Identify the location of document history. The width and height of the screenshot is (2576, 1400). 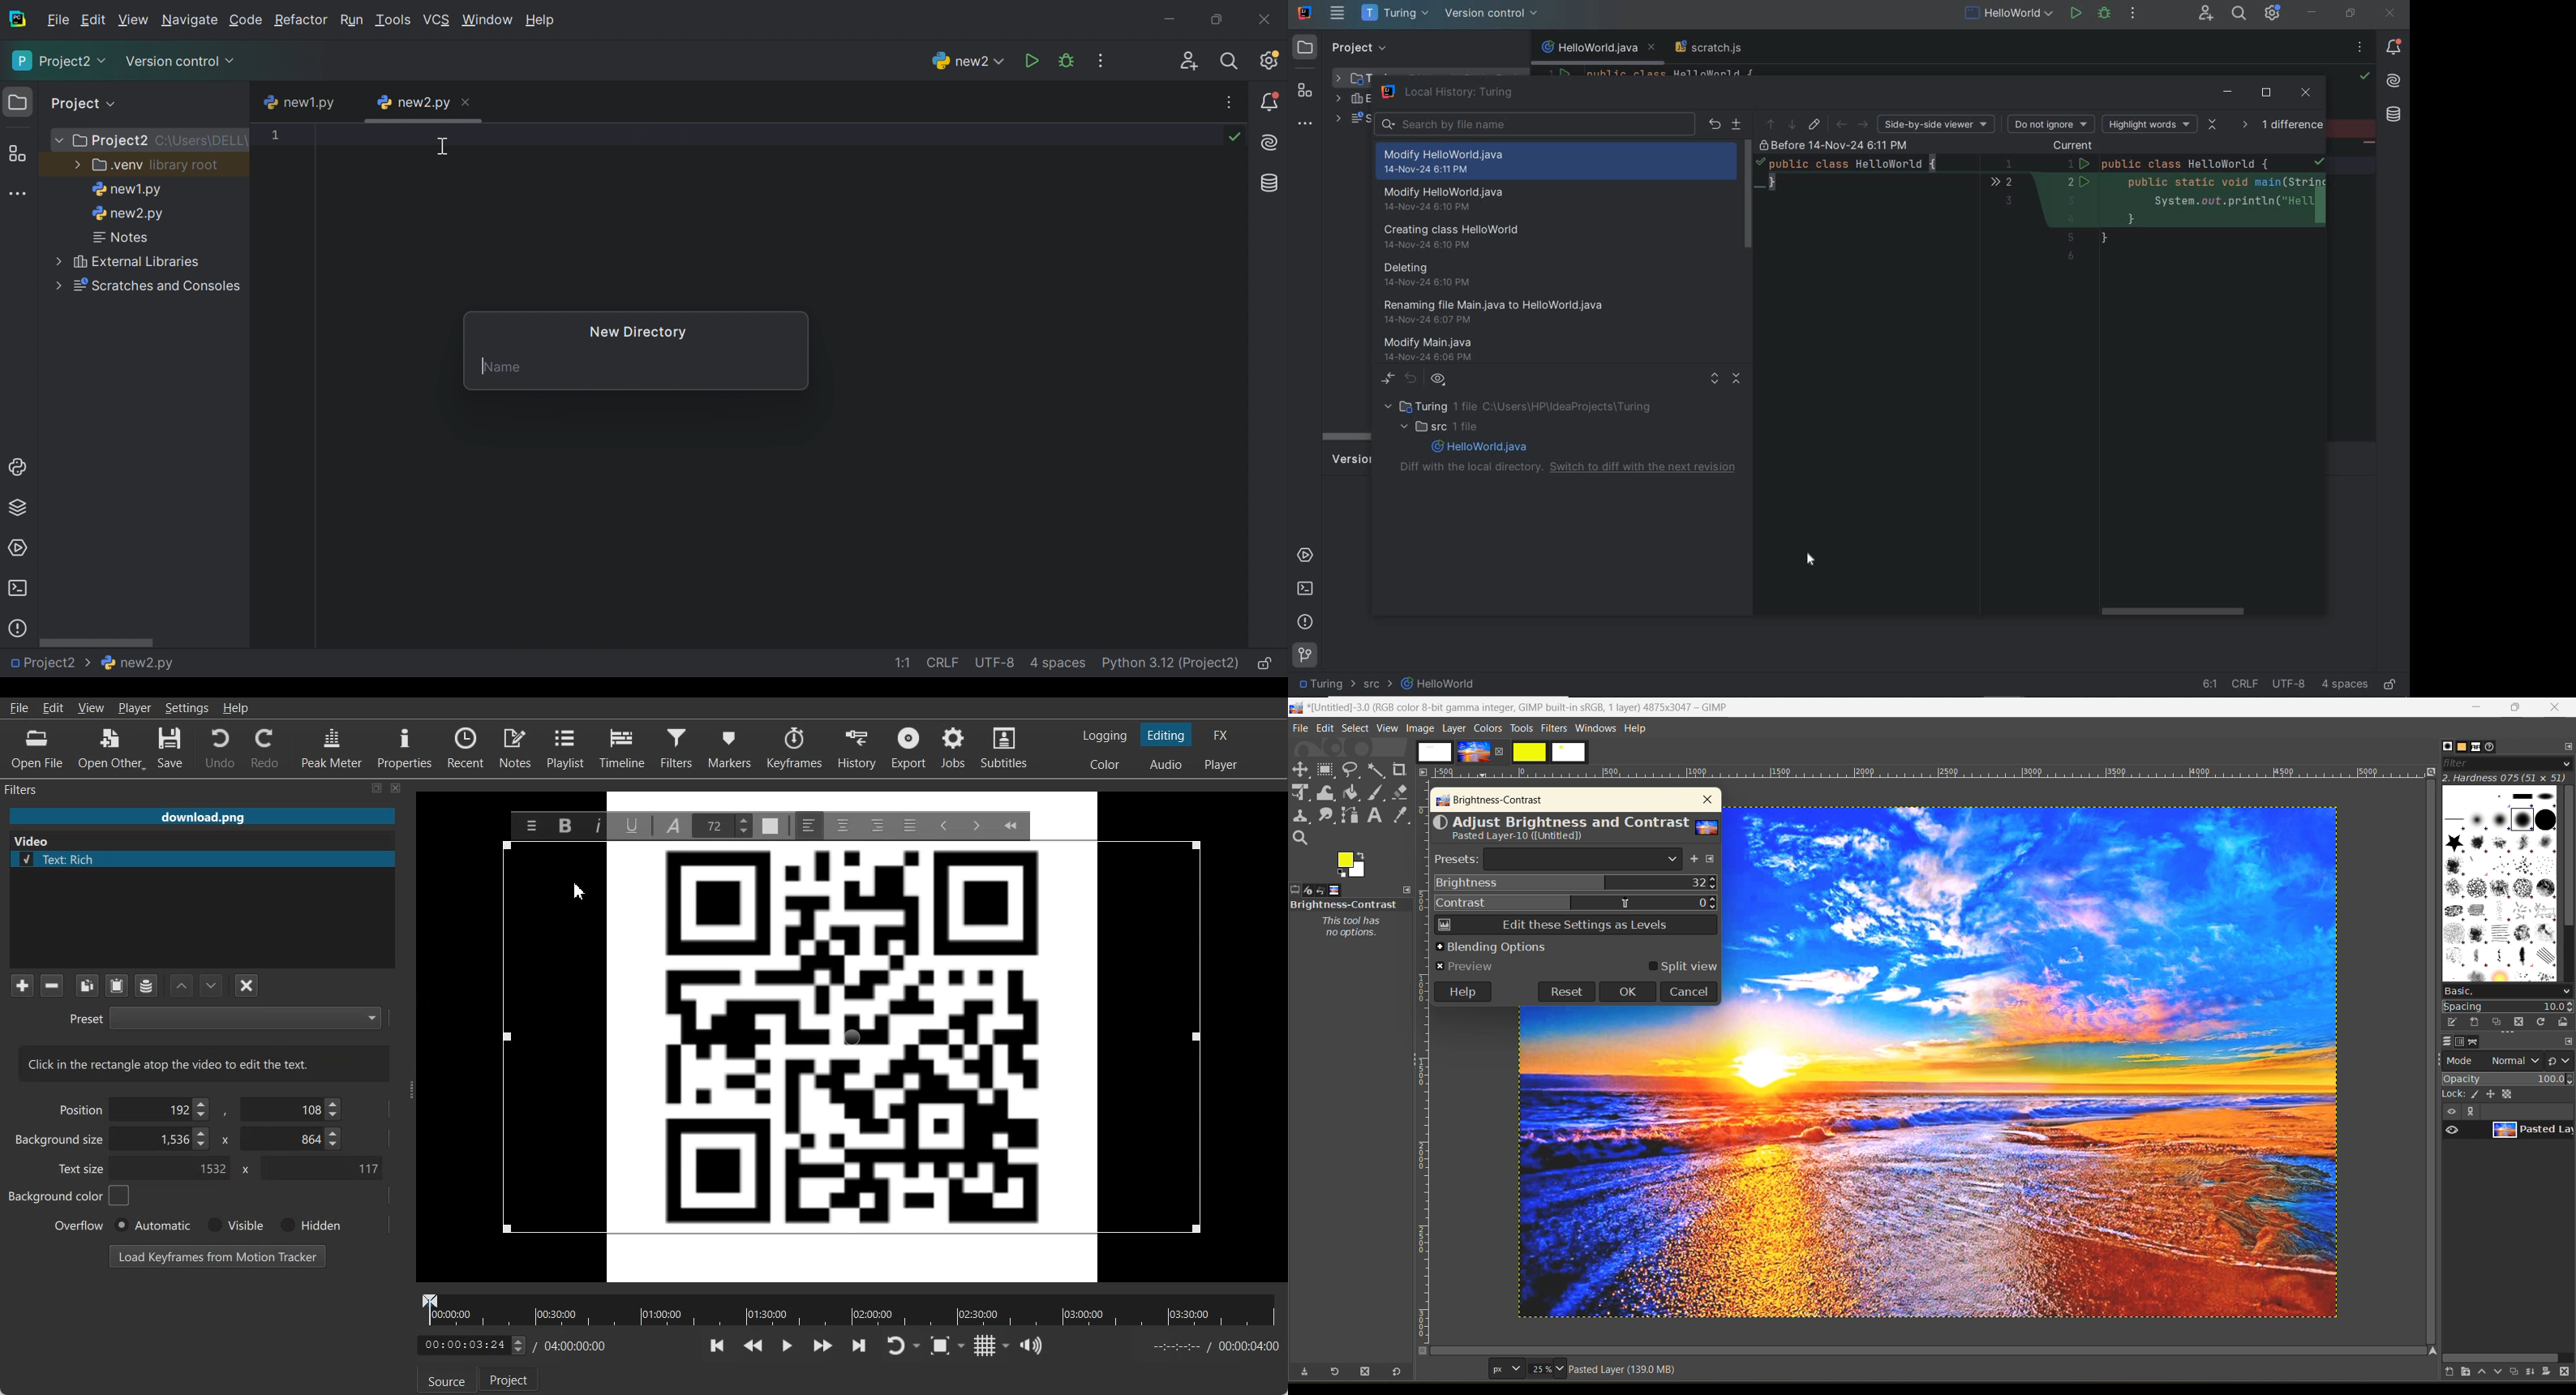
(2492, 746).